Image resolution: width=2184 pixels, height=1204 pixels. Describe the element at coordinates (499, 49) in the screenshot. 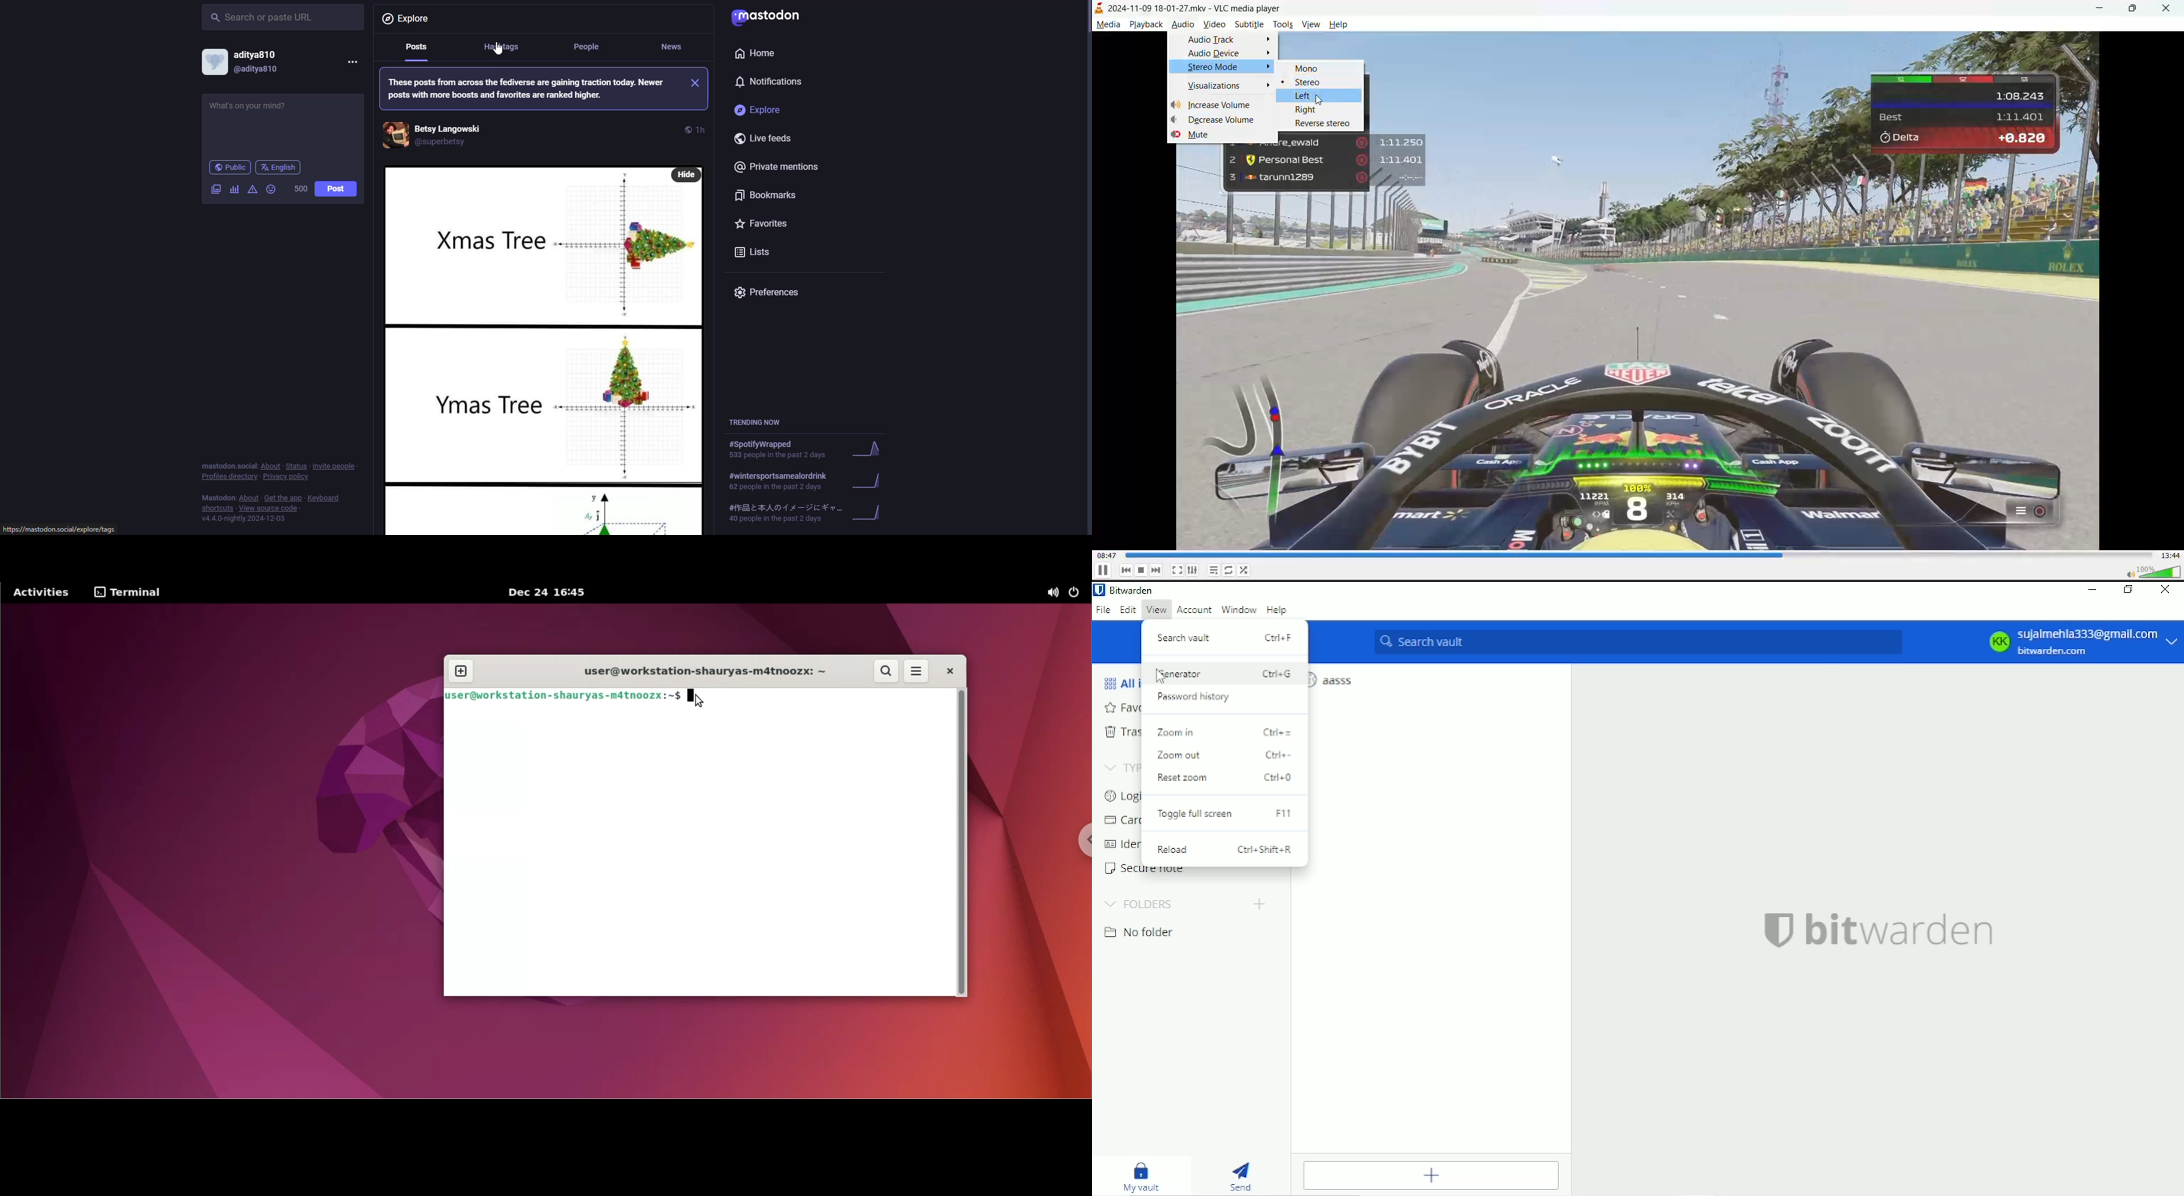

I see `cursor` at that location.